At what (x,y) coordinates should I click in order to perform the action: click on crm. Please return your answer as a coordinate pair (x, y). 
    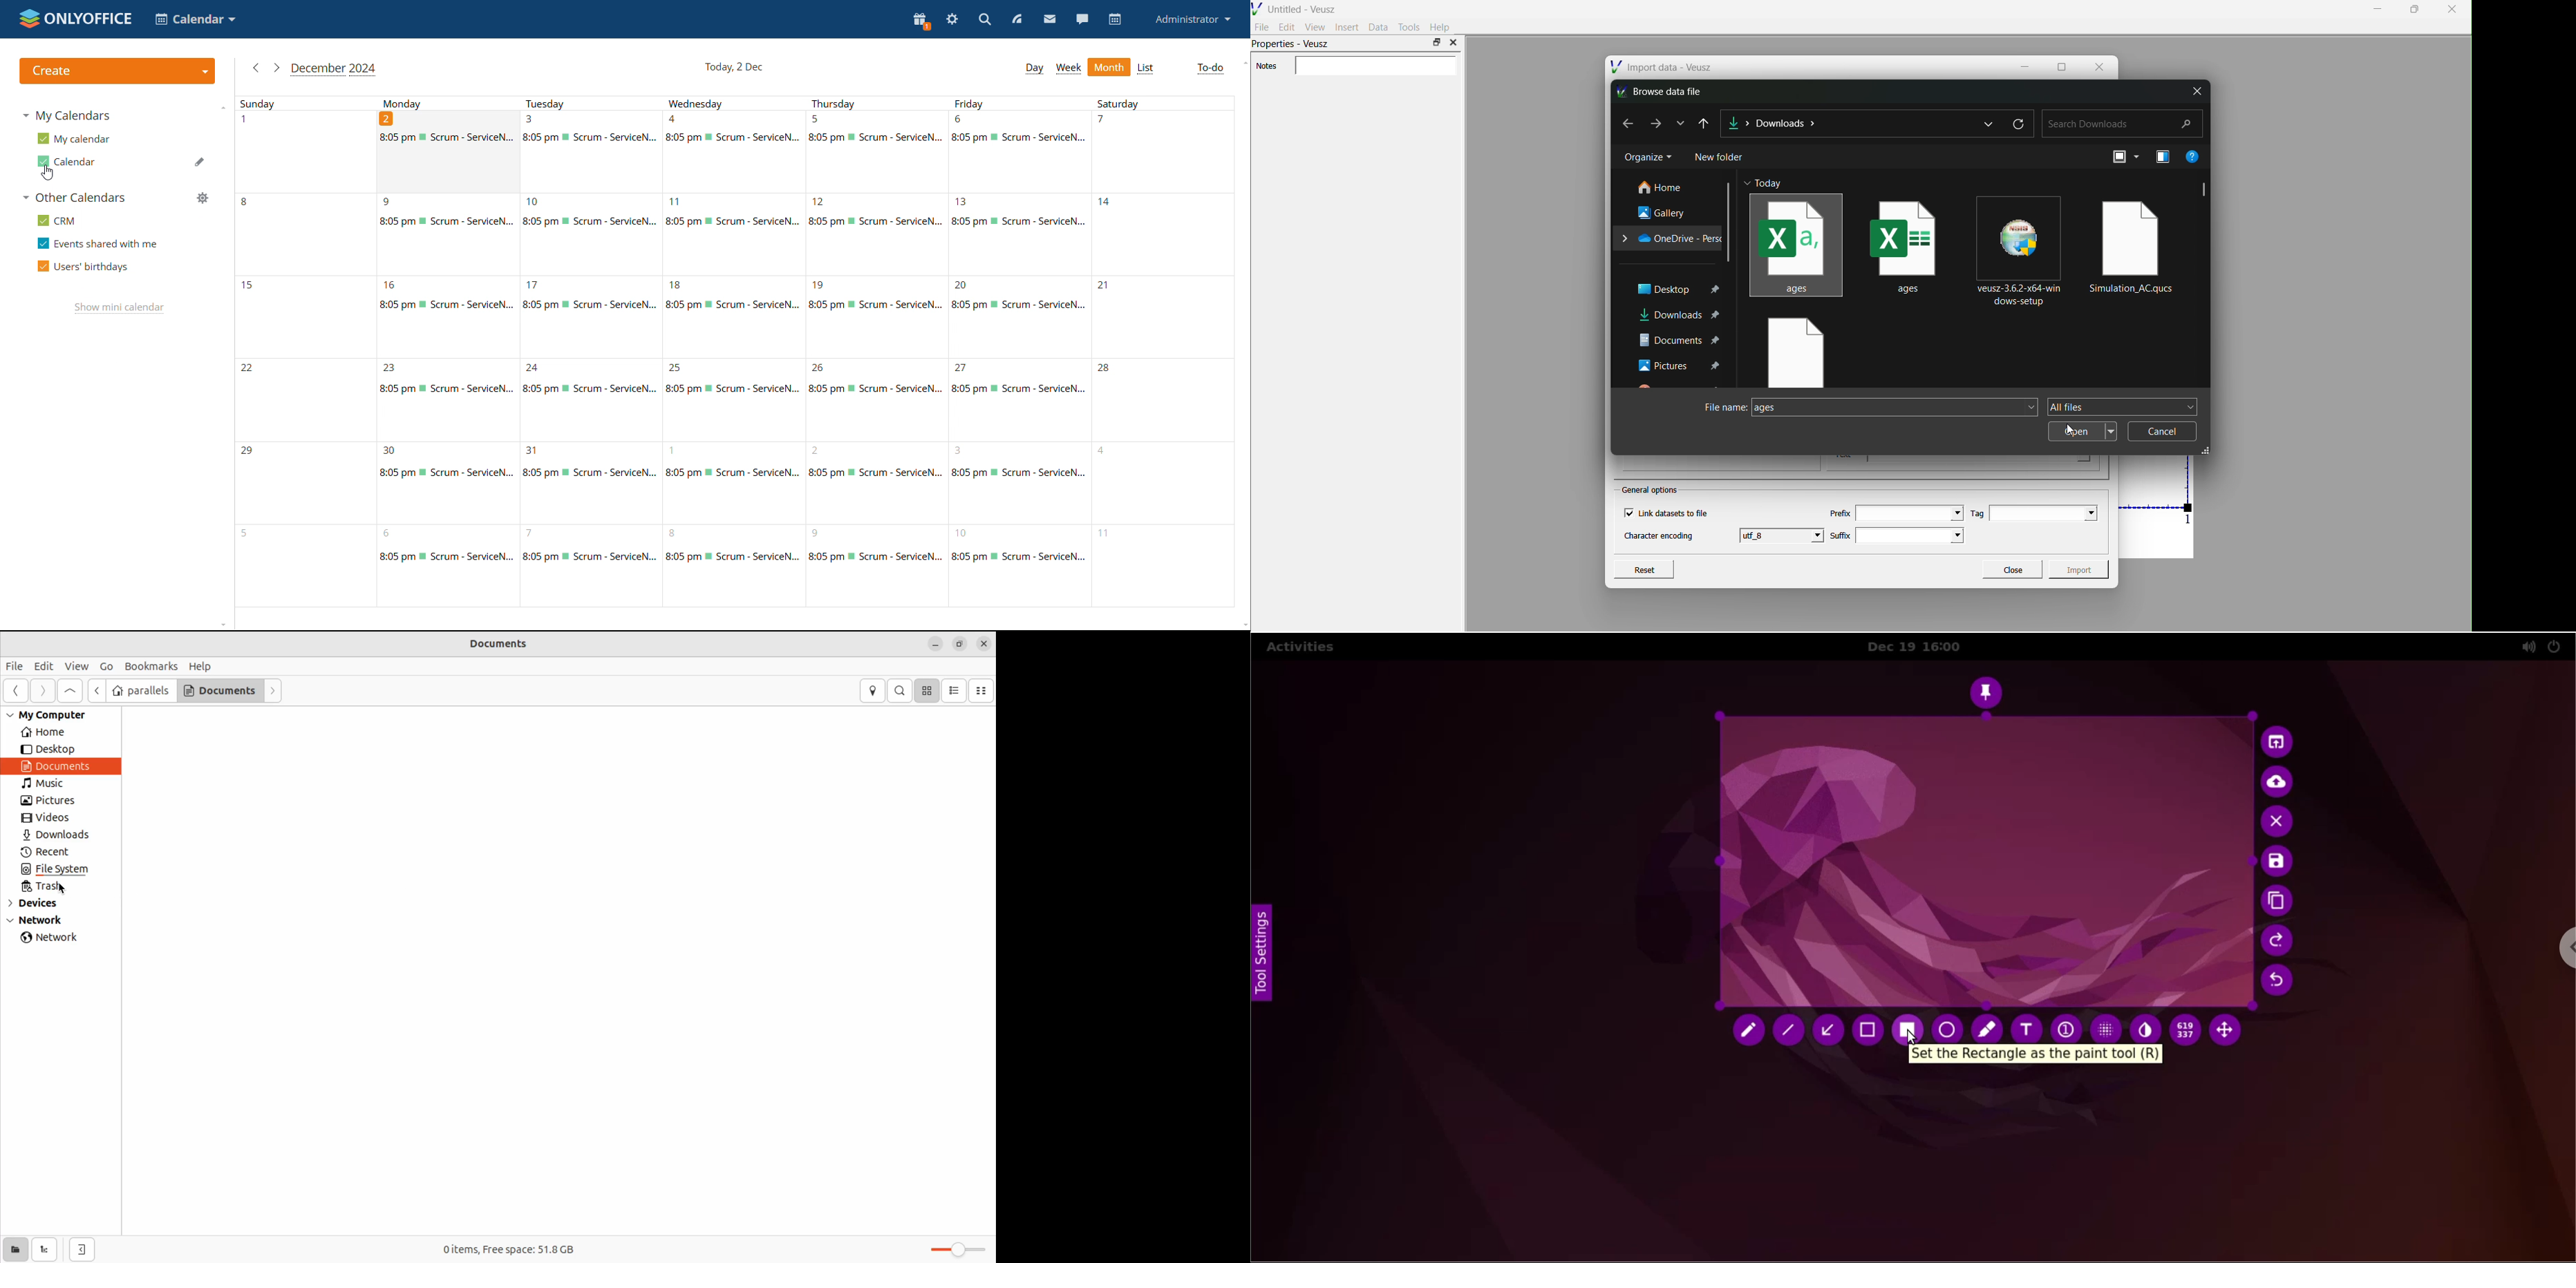
    Looking at the image, I should click on (59, 221).